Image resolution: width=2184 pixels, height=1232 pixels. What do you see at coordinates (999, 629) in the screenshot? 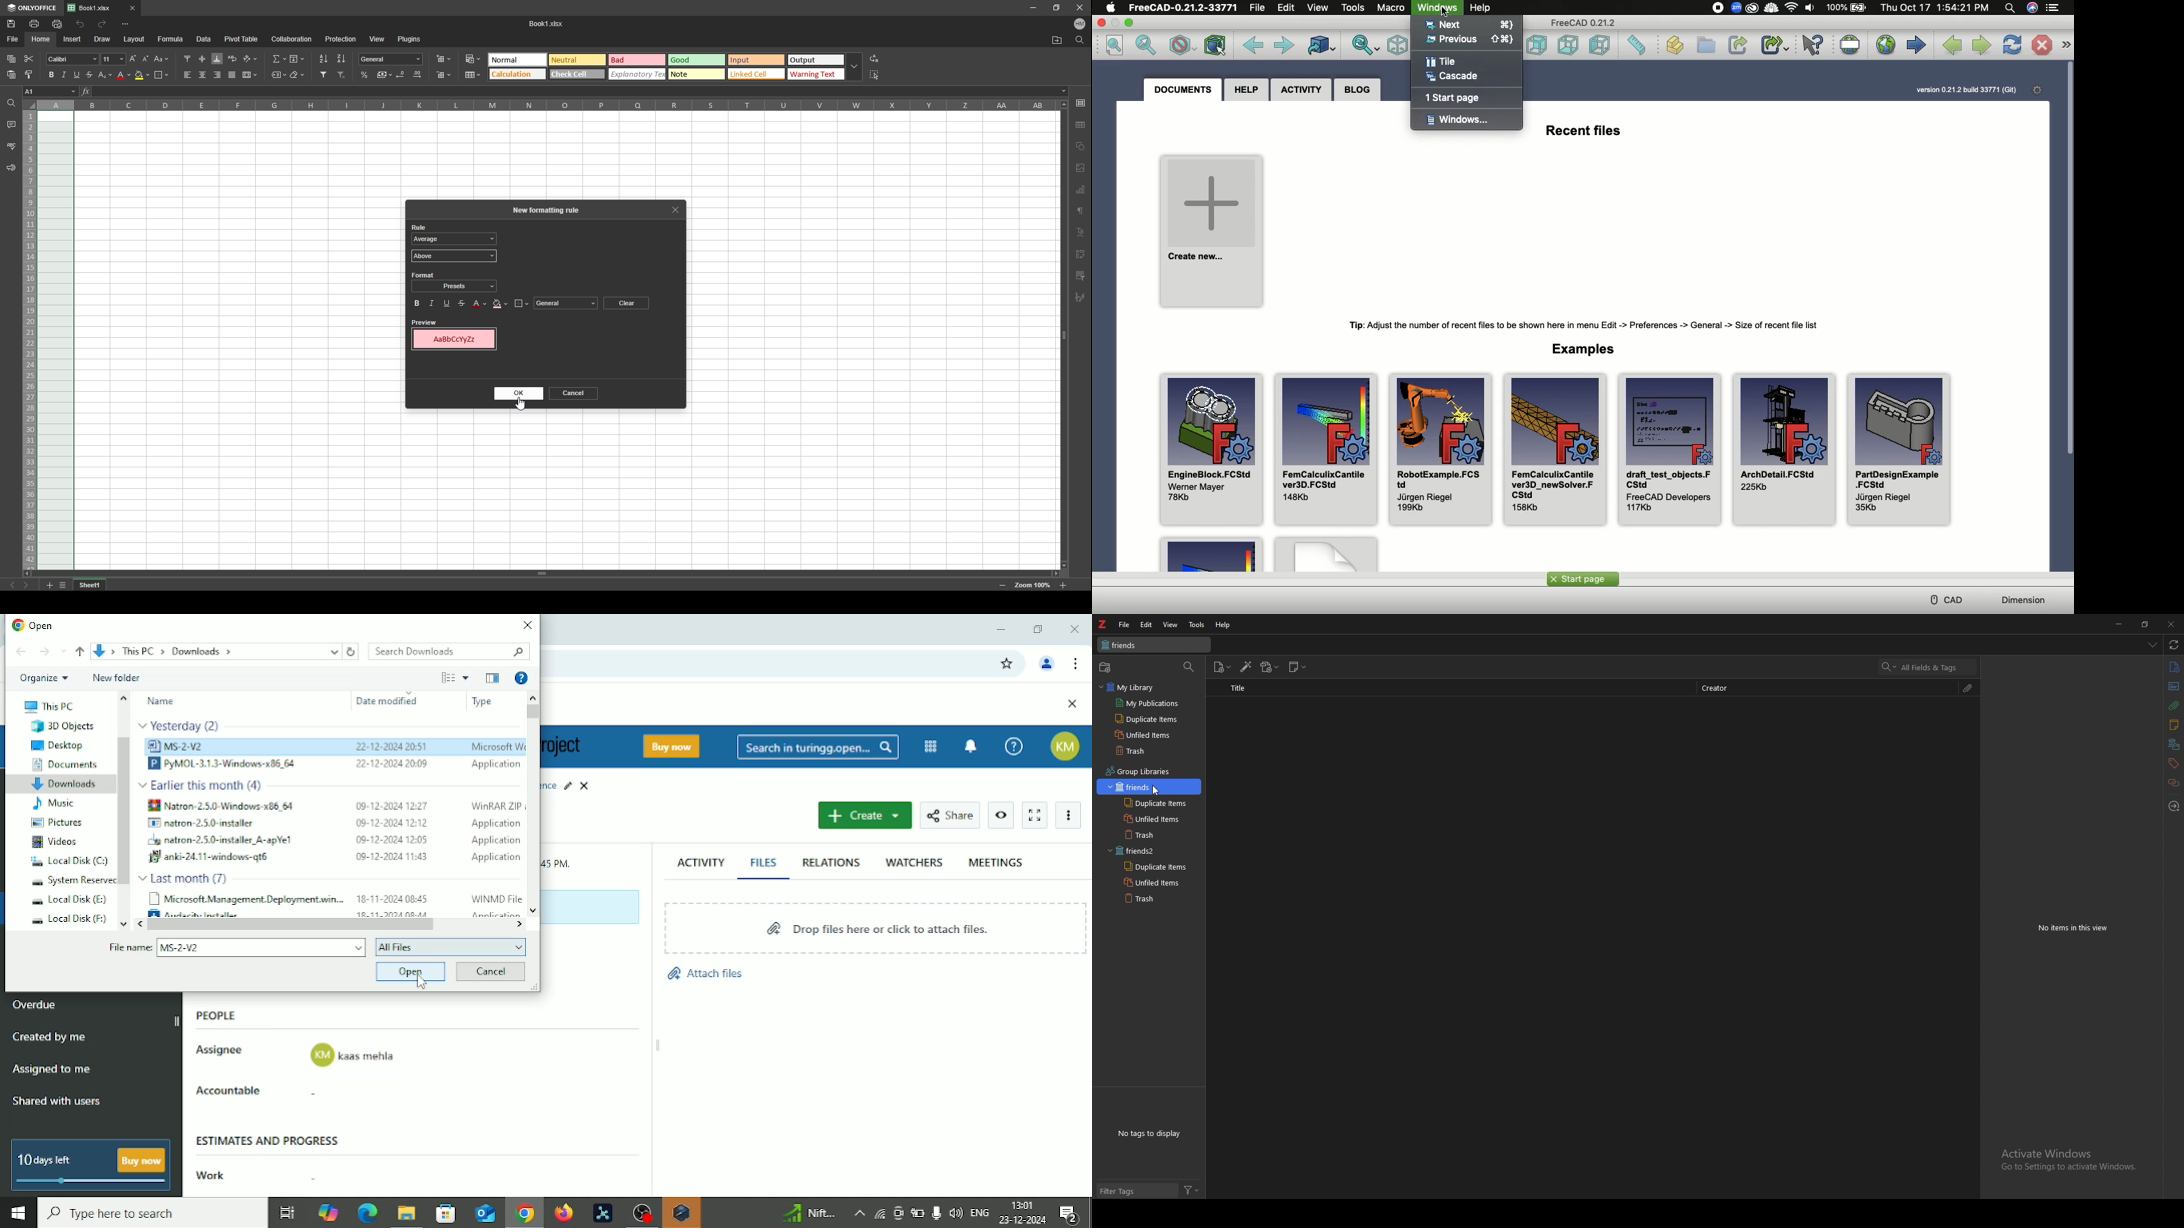
I see `Minimize` at bounding box center [999, 629].